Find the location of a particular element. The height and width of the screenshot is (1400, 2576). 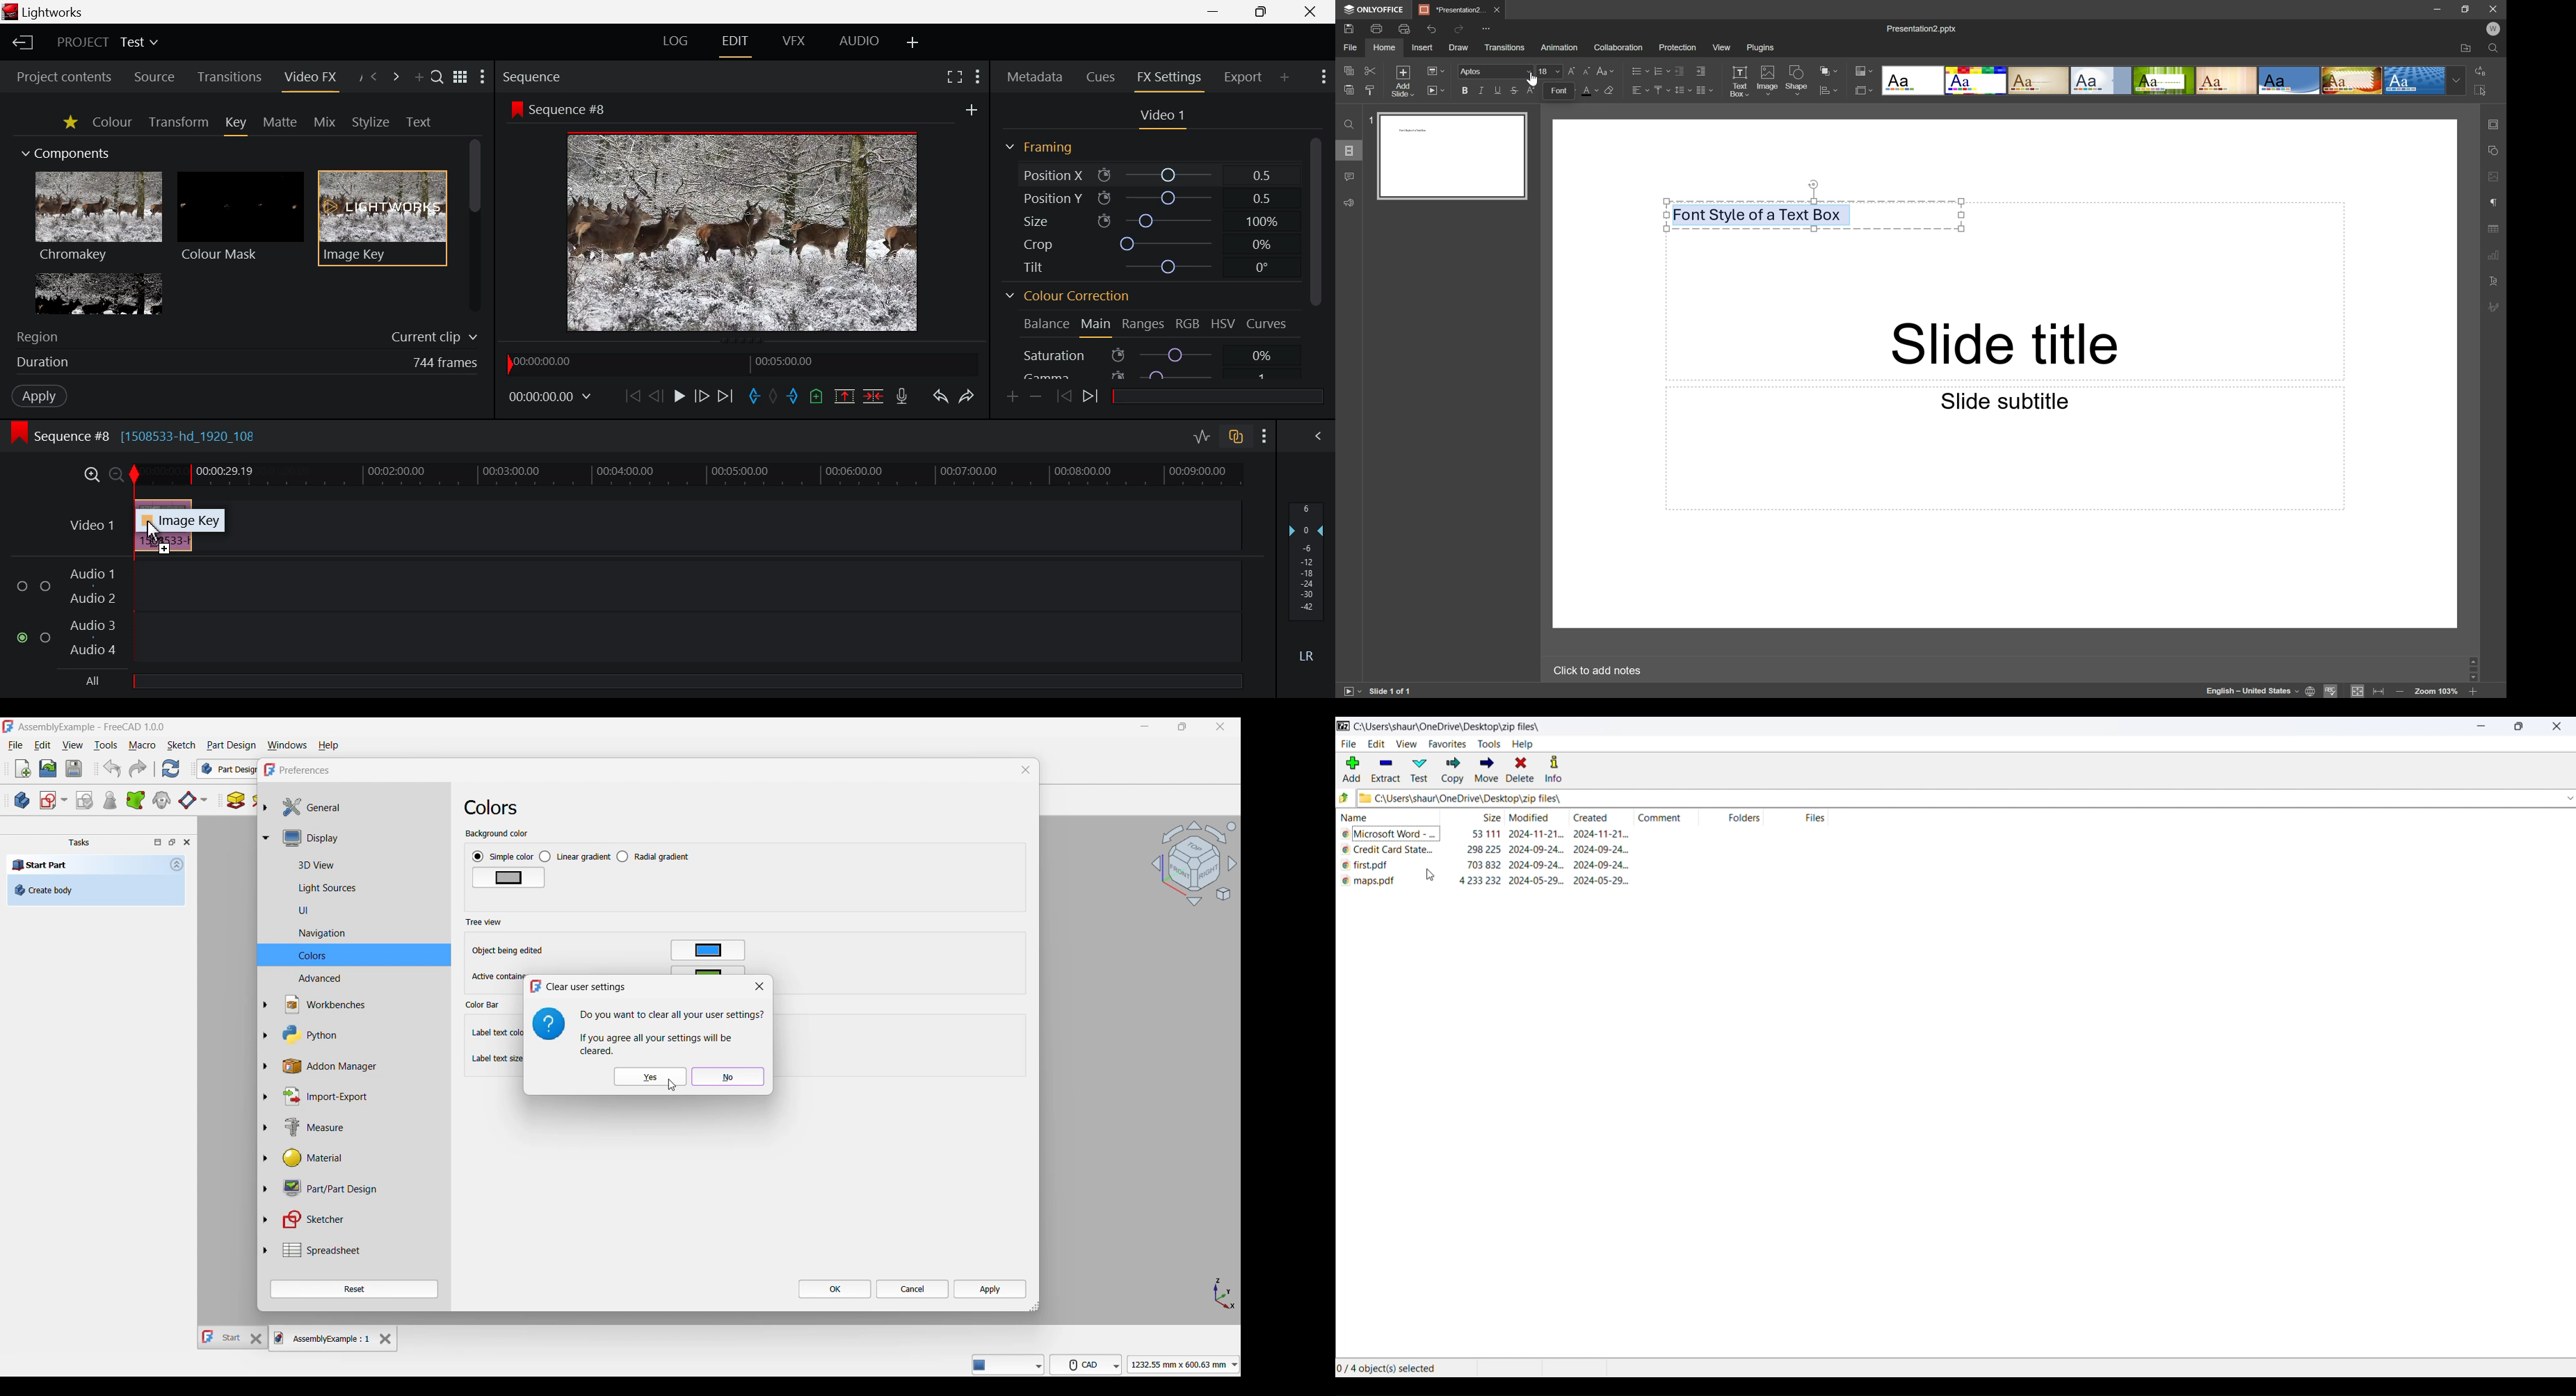

Workbench settings is located at coordinates (317, 1005).